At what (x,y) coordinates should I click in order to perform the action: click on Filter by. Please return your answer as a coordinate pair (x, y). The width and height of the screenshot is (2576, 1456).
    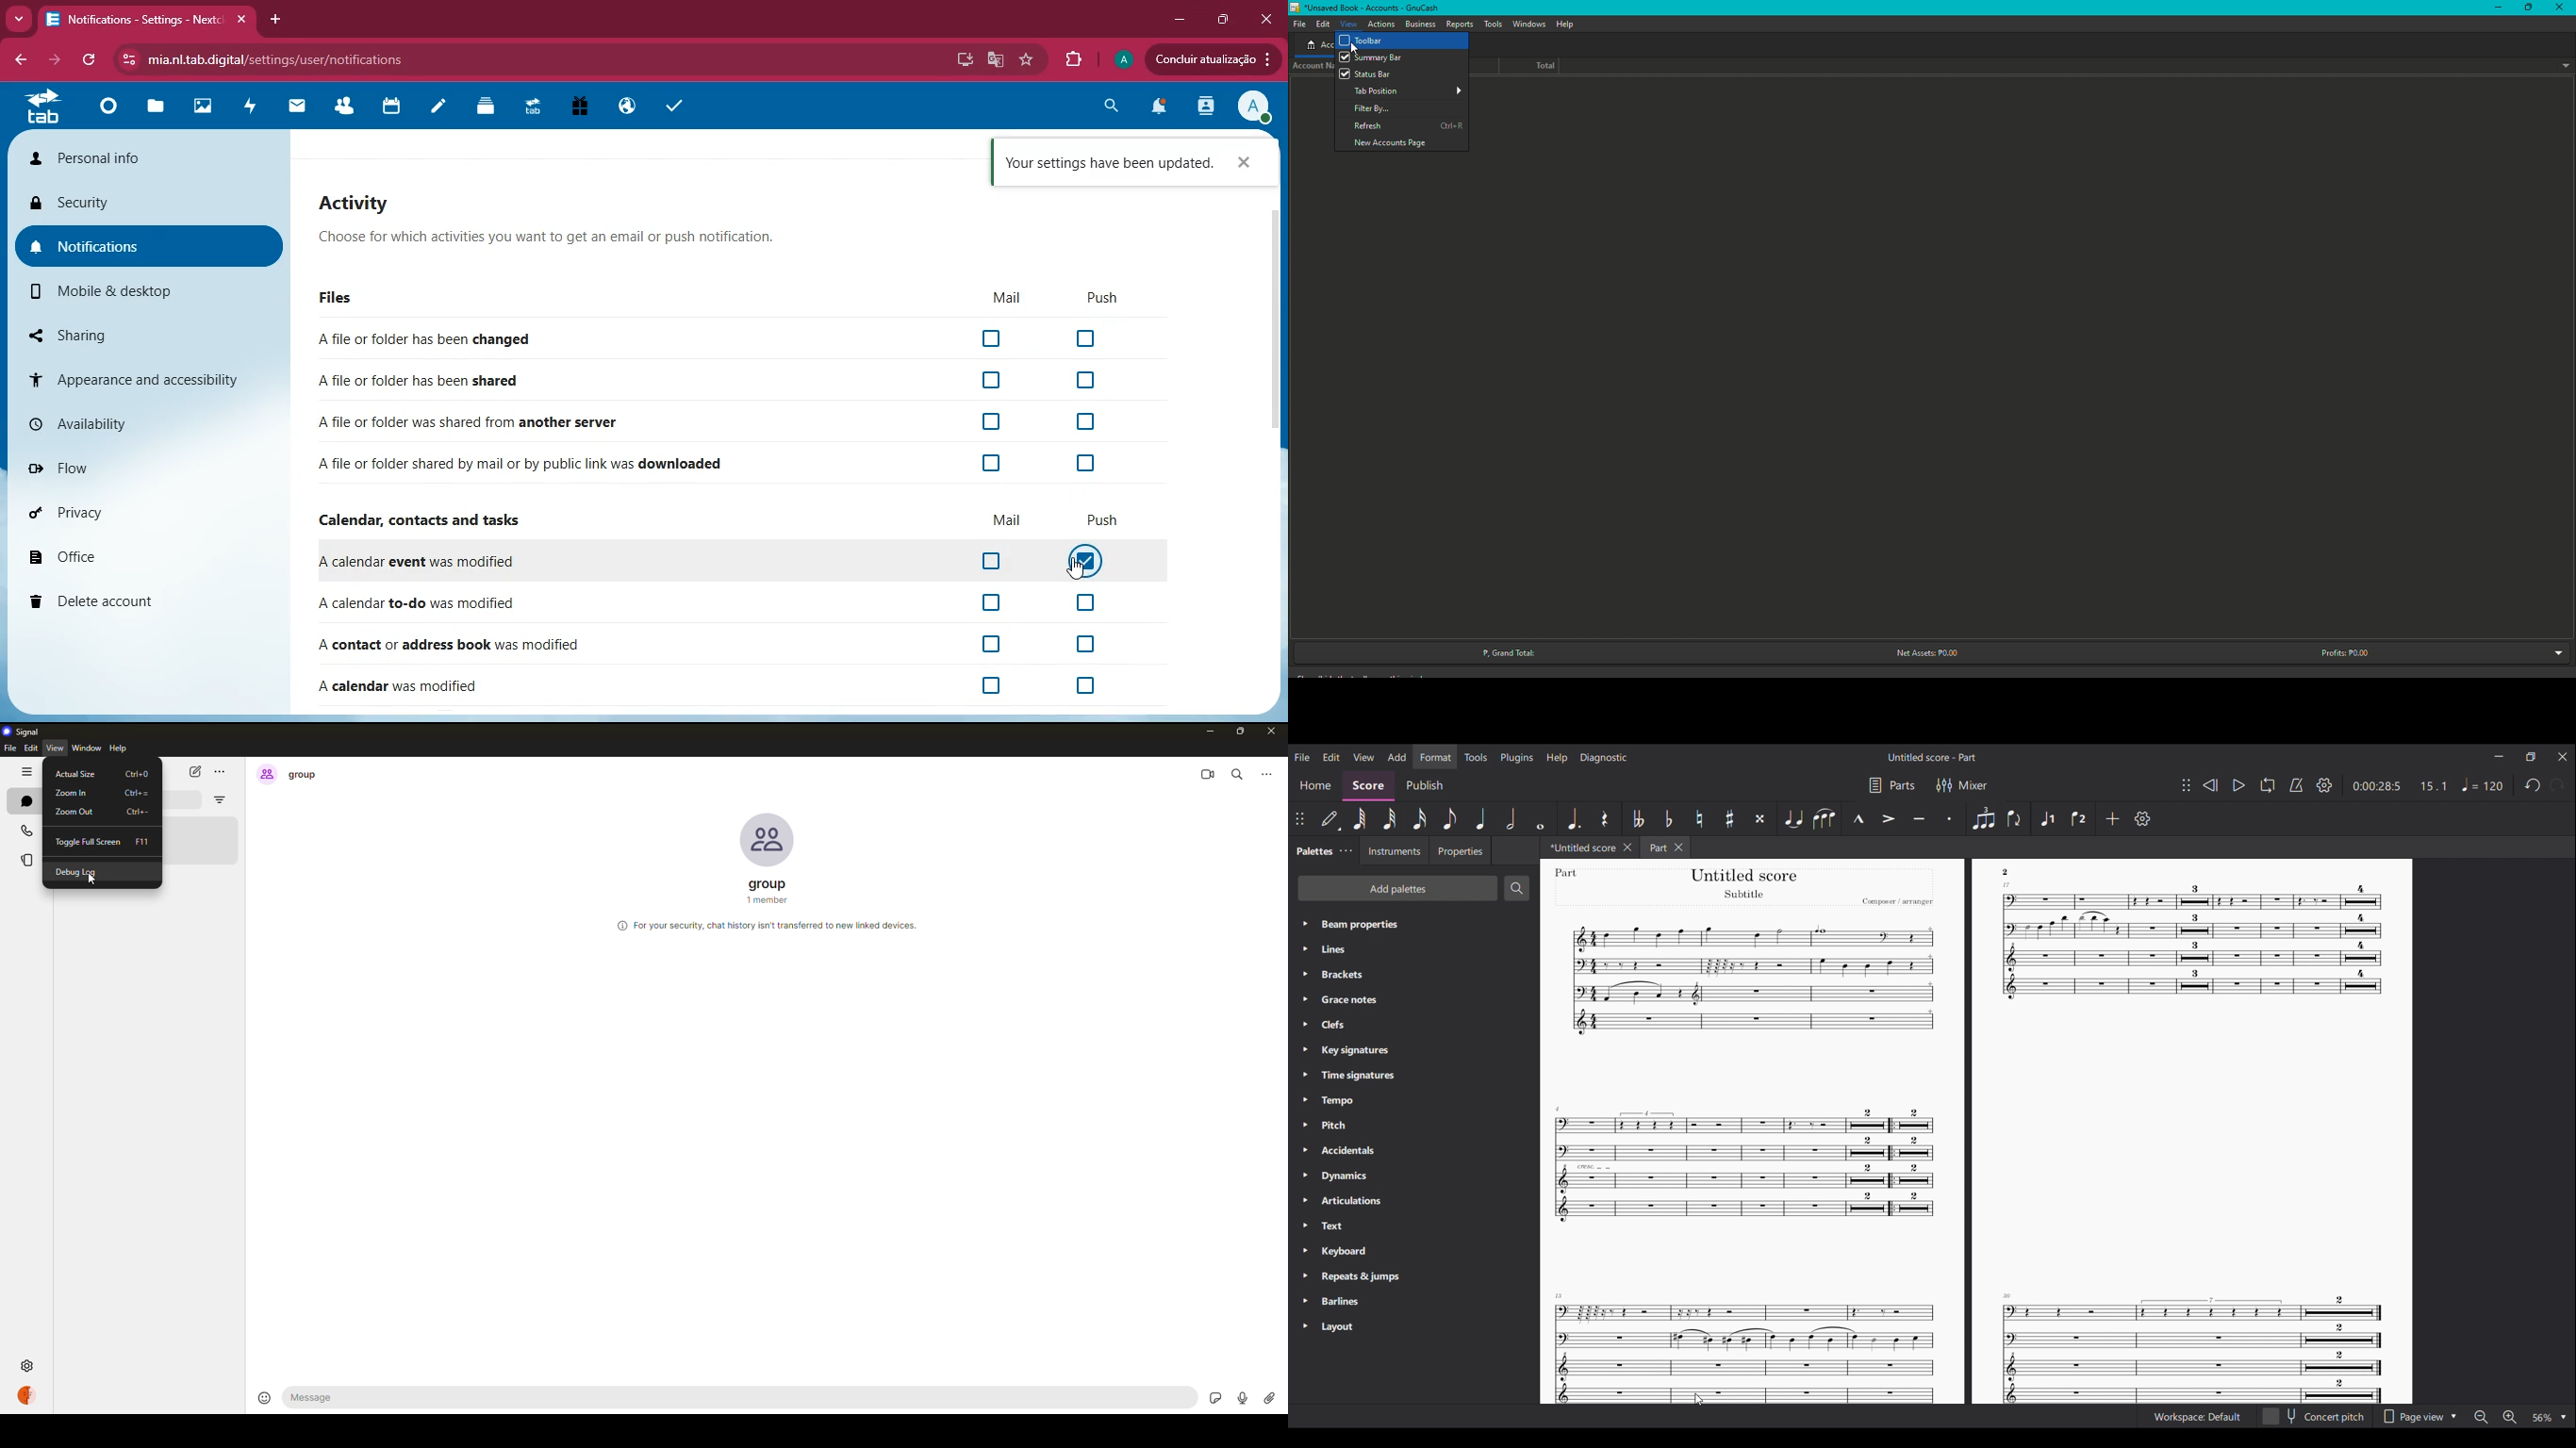
    Looking at the image, I should click on (1374, 109).